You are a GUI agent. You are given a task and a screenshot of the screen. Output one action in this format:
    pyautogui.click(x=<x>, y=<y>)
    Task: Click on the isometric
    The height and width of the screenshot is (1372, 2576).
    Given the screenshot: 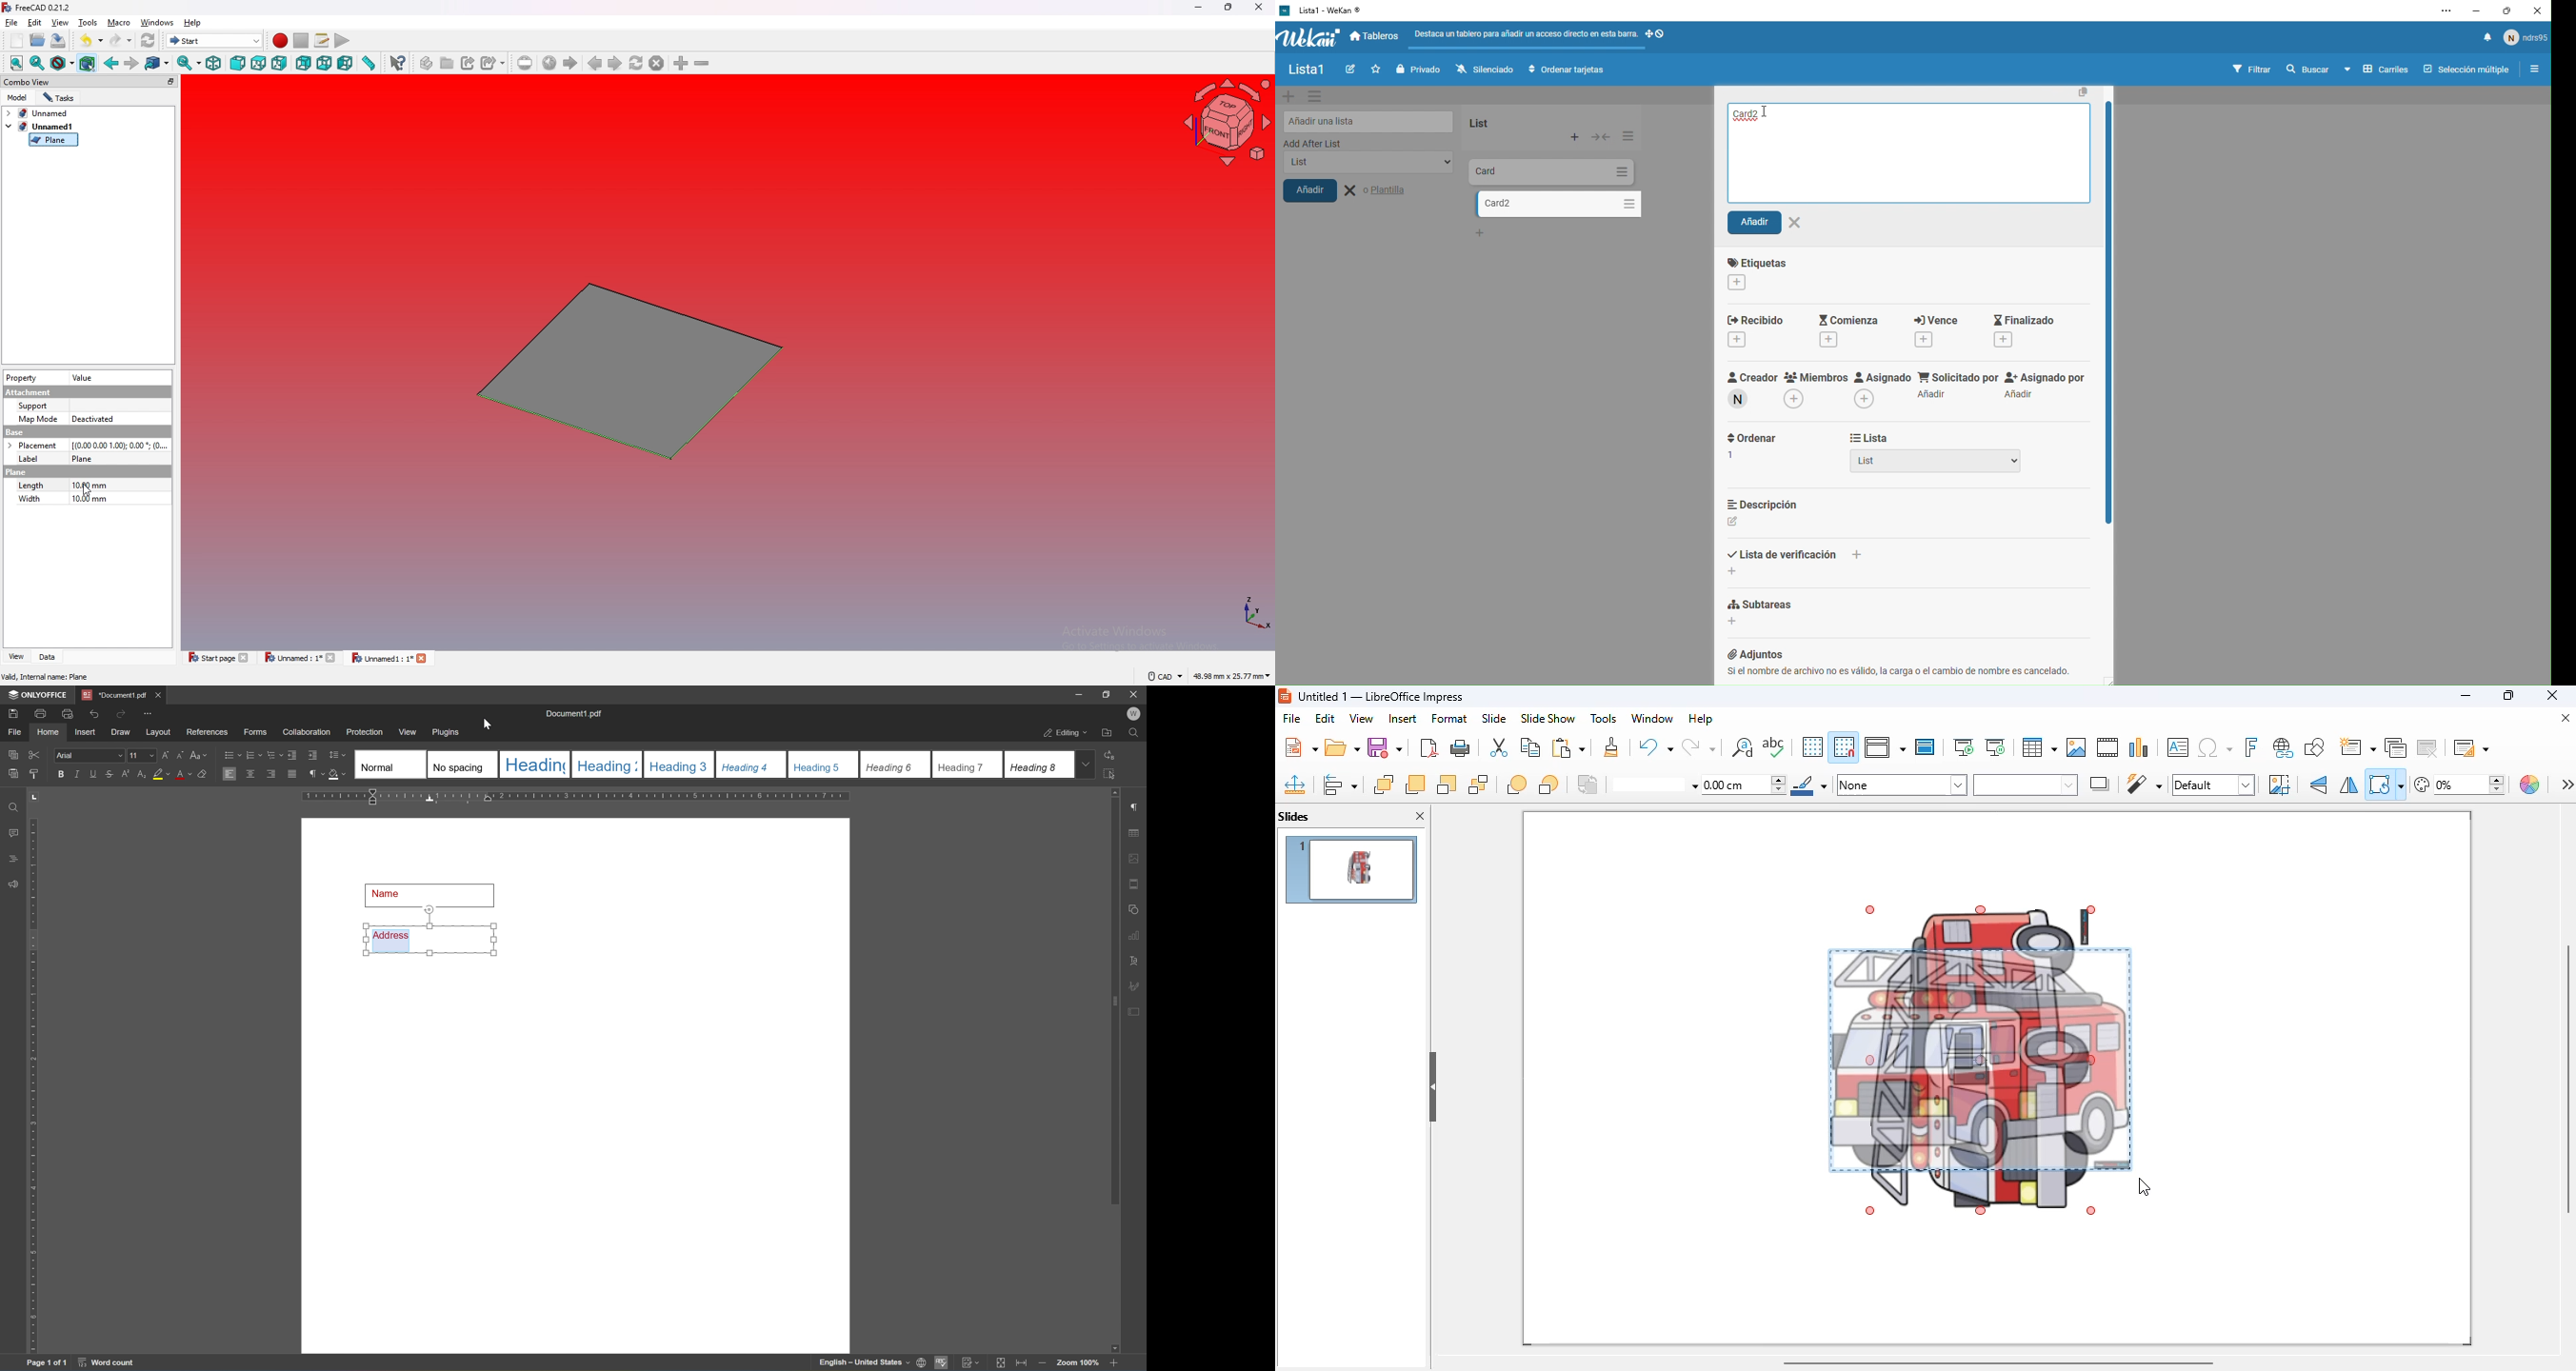 What is the action you would take?
    pyautogui.click(x=213, y=63)
    